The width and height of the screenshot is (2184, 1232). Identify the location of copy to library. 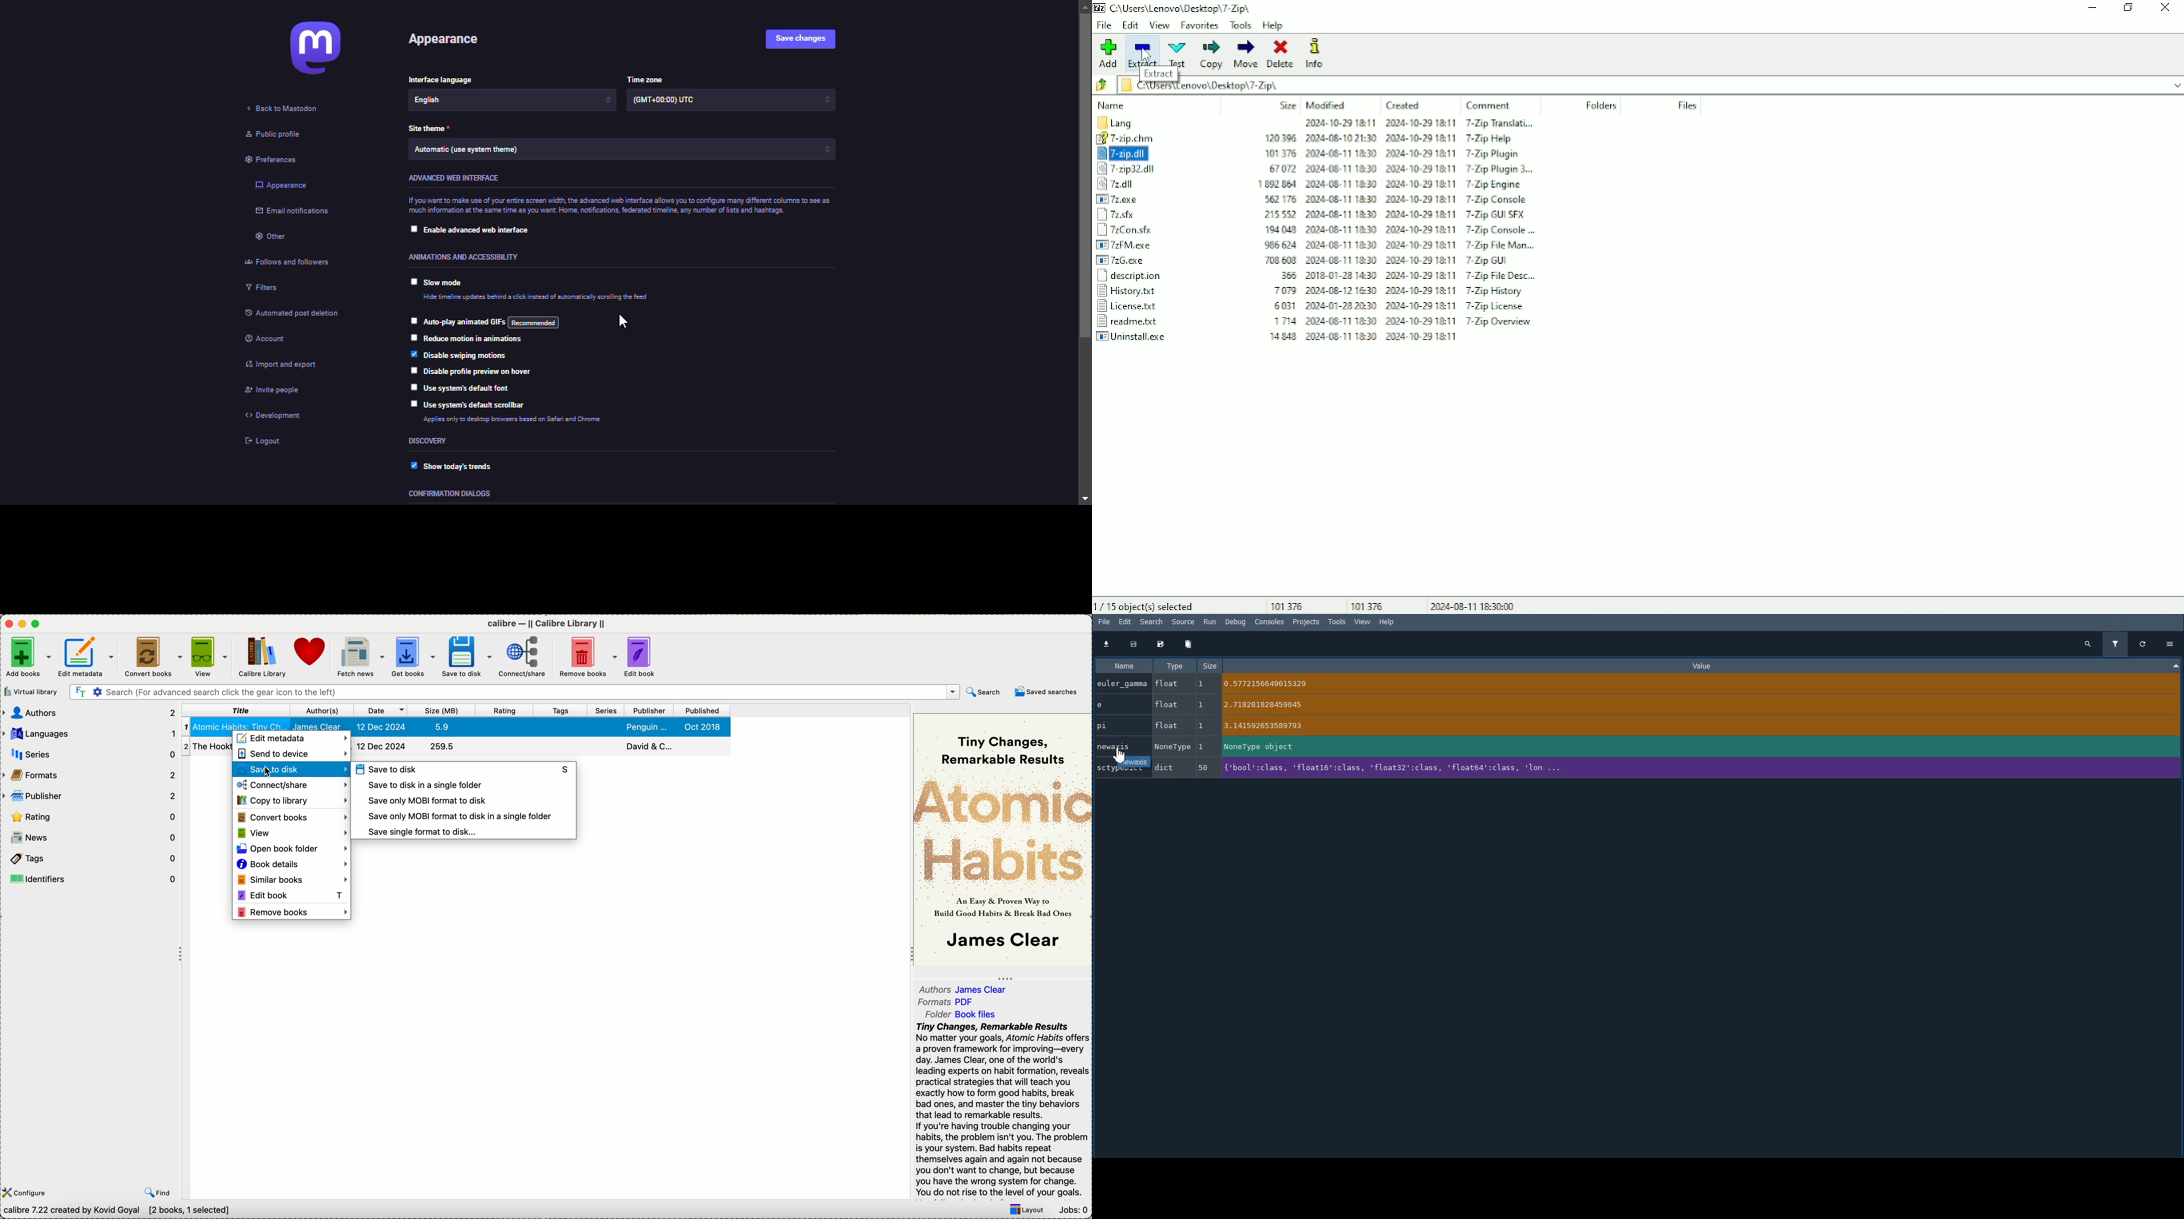
(291, 800).